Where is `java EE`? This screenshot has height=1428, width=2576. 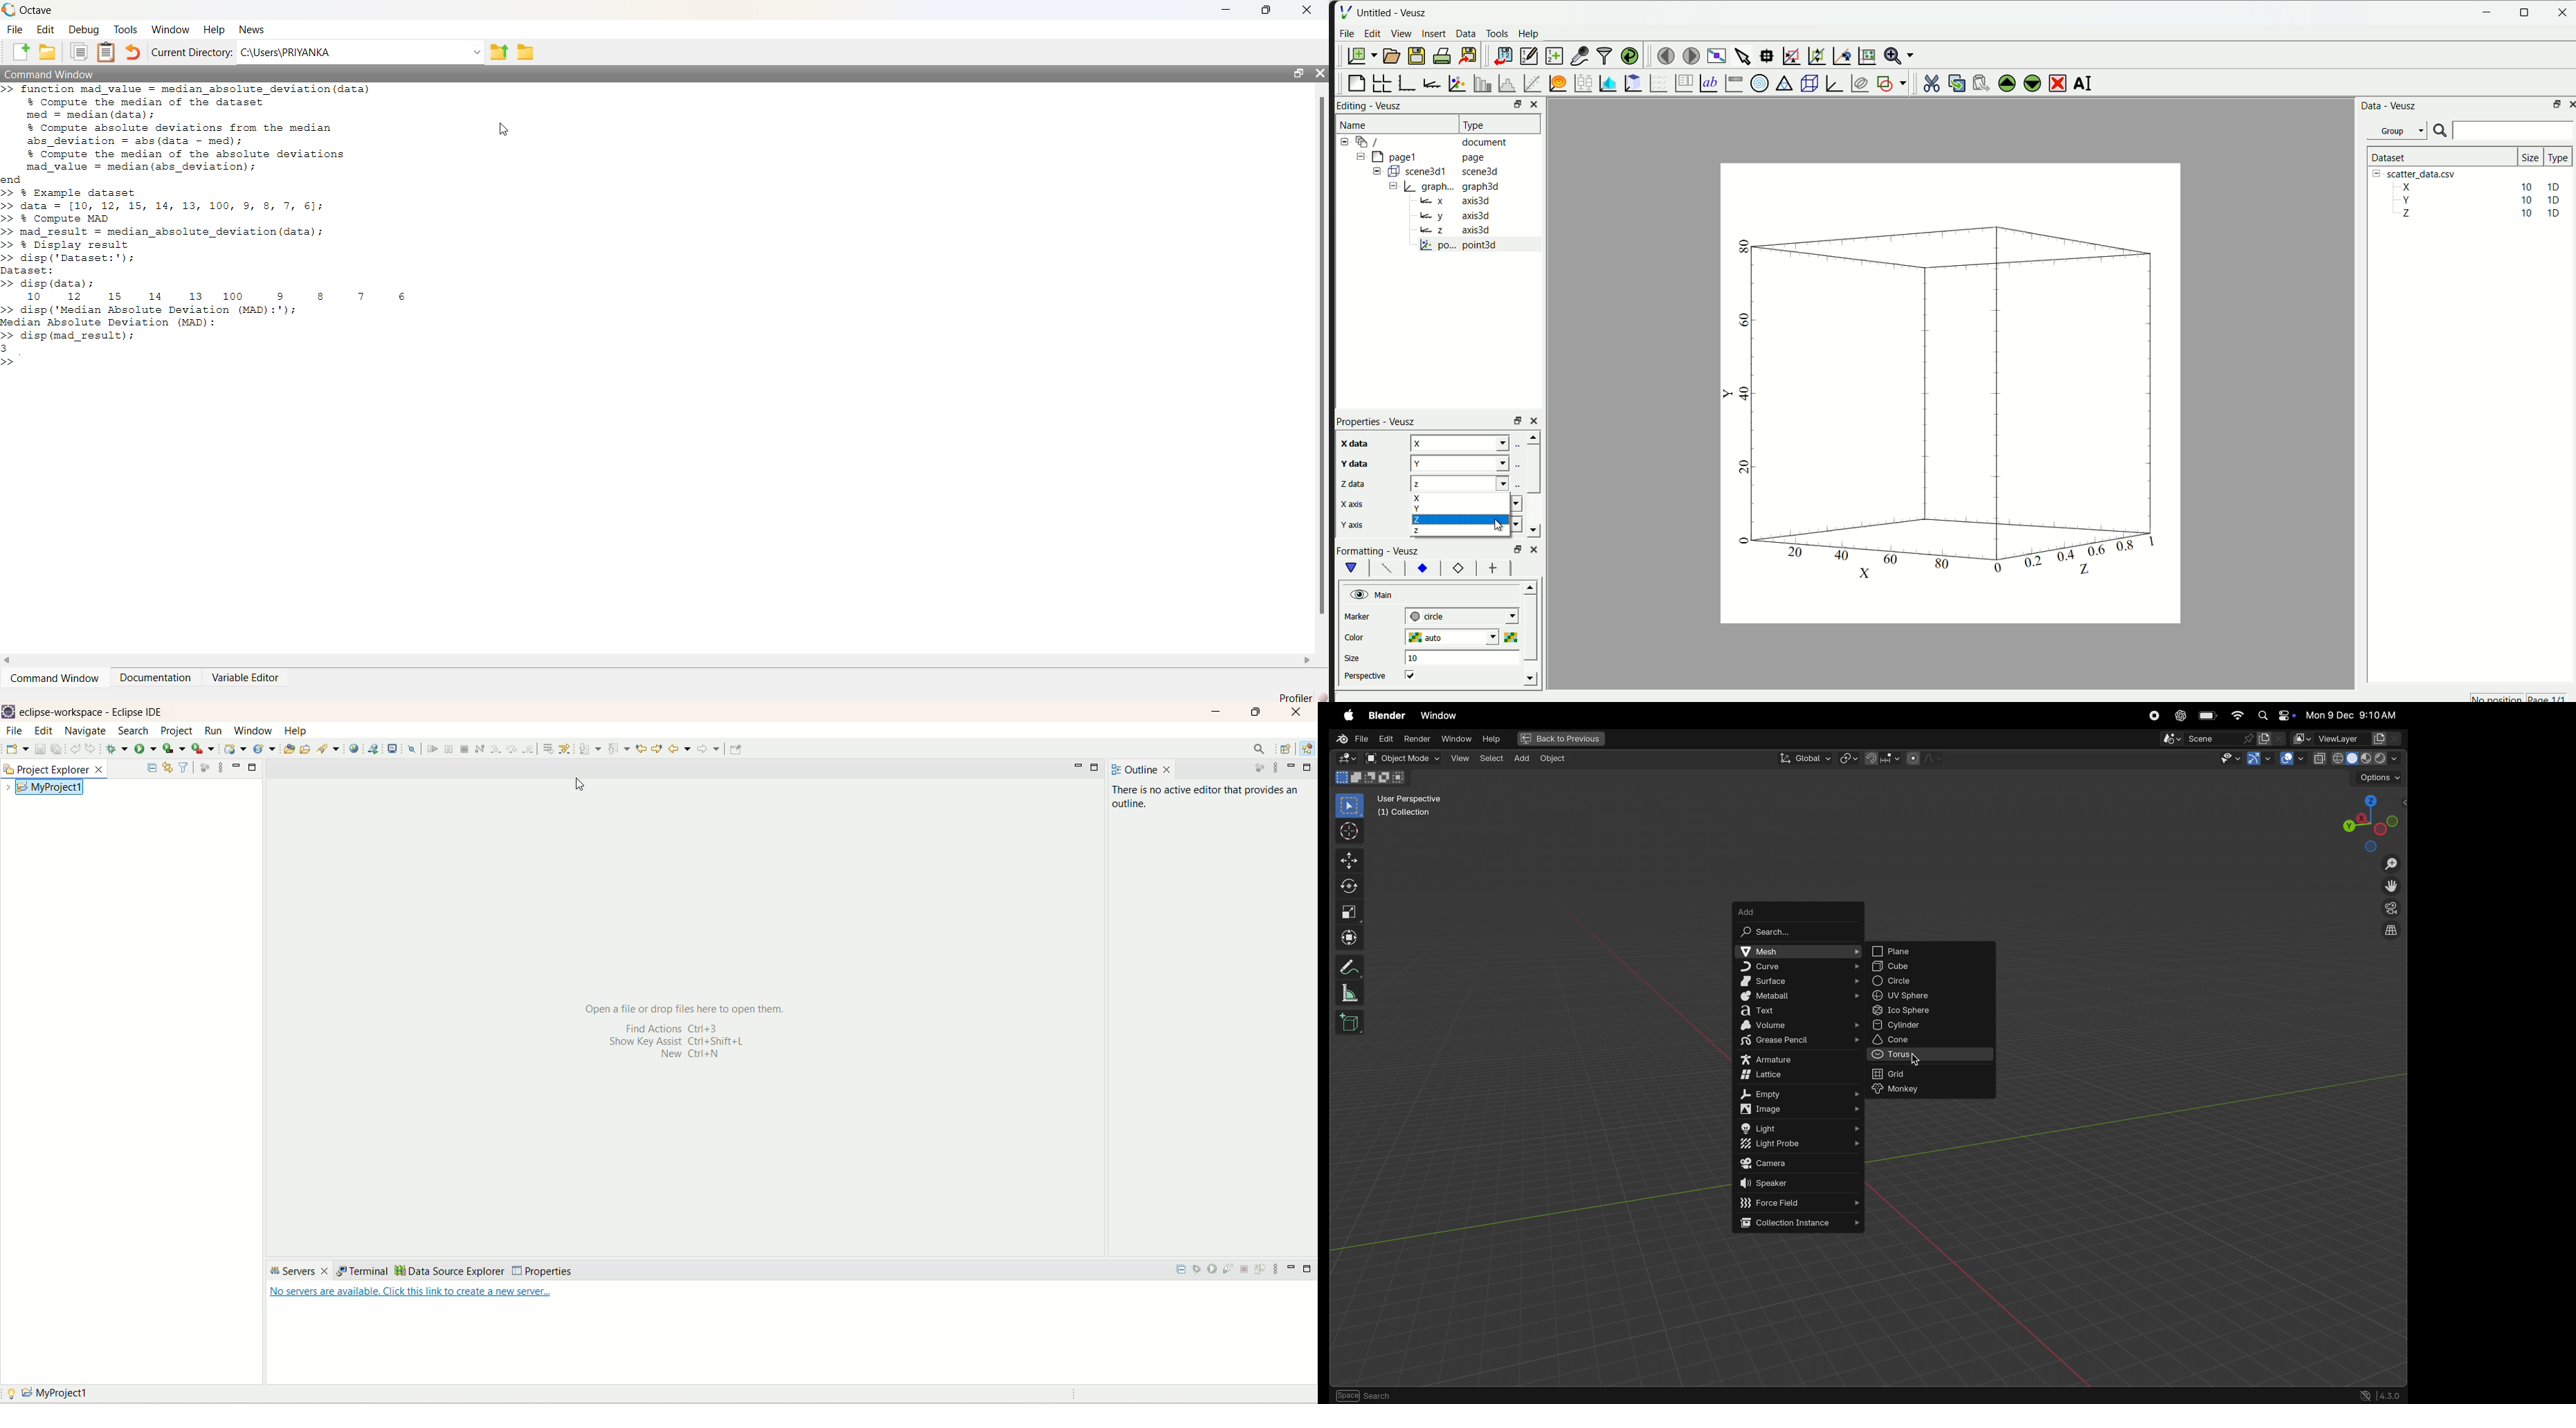
java EE is located at coordinates (1309, 748).